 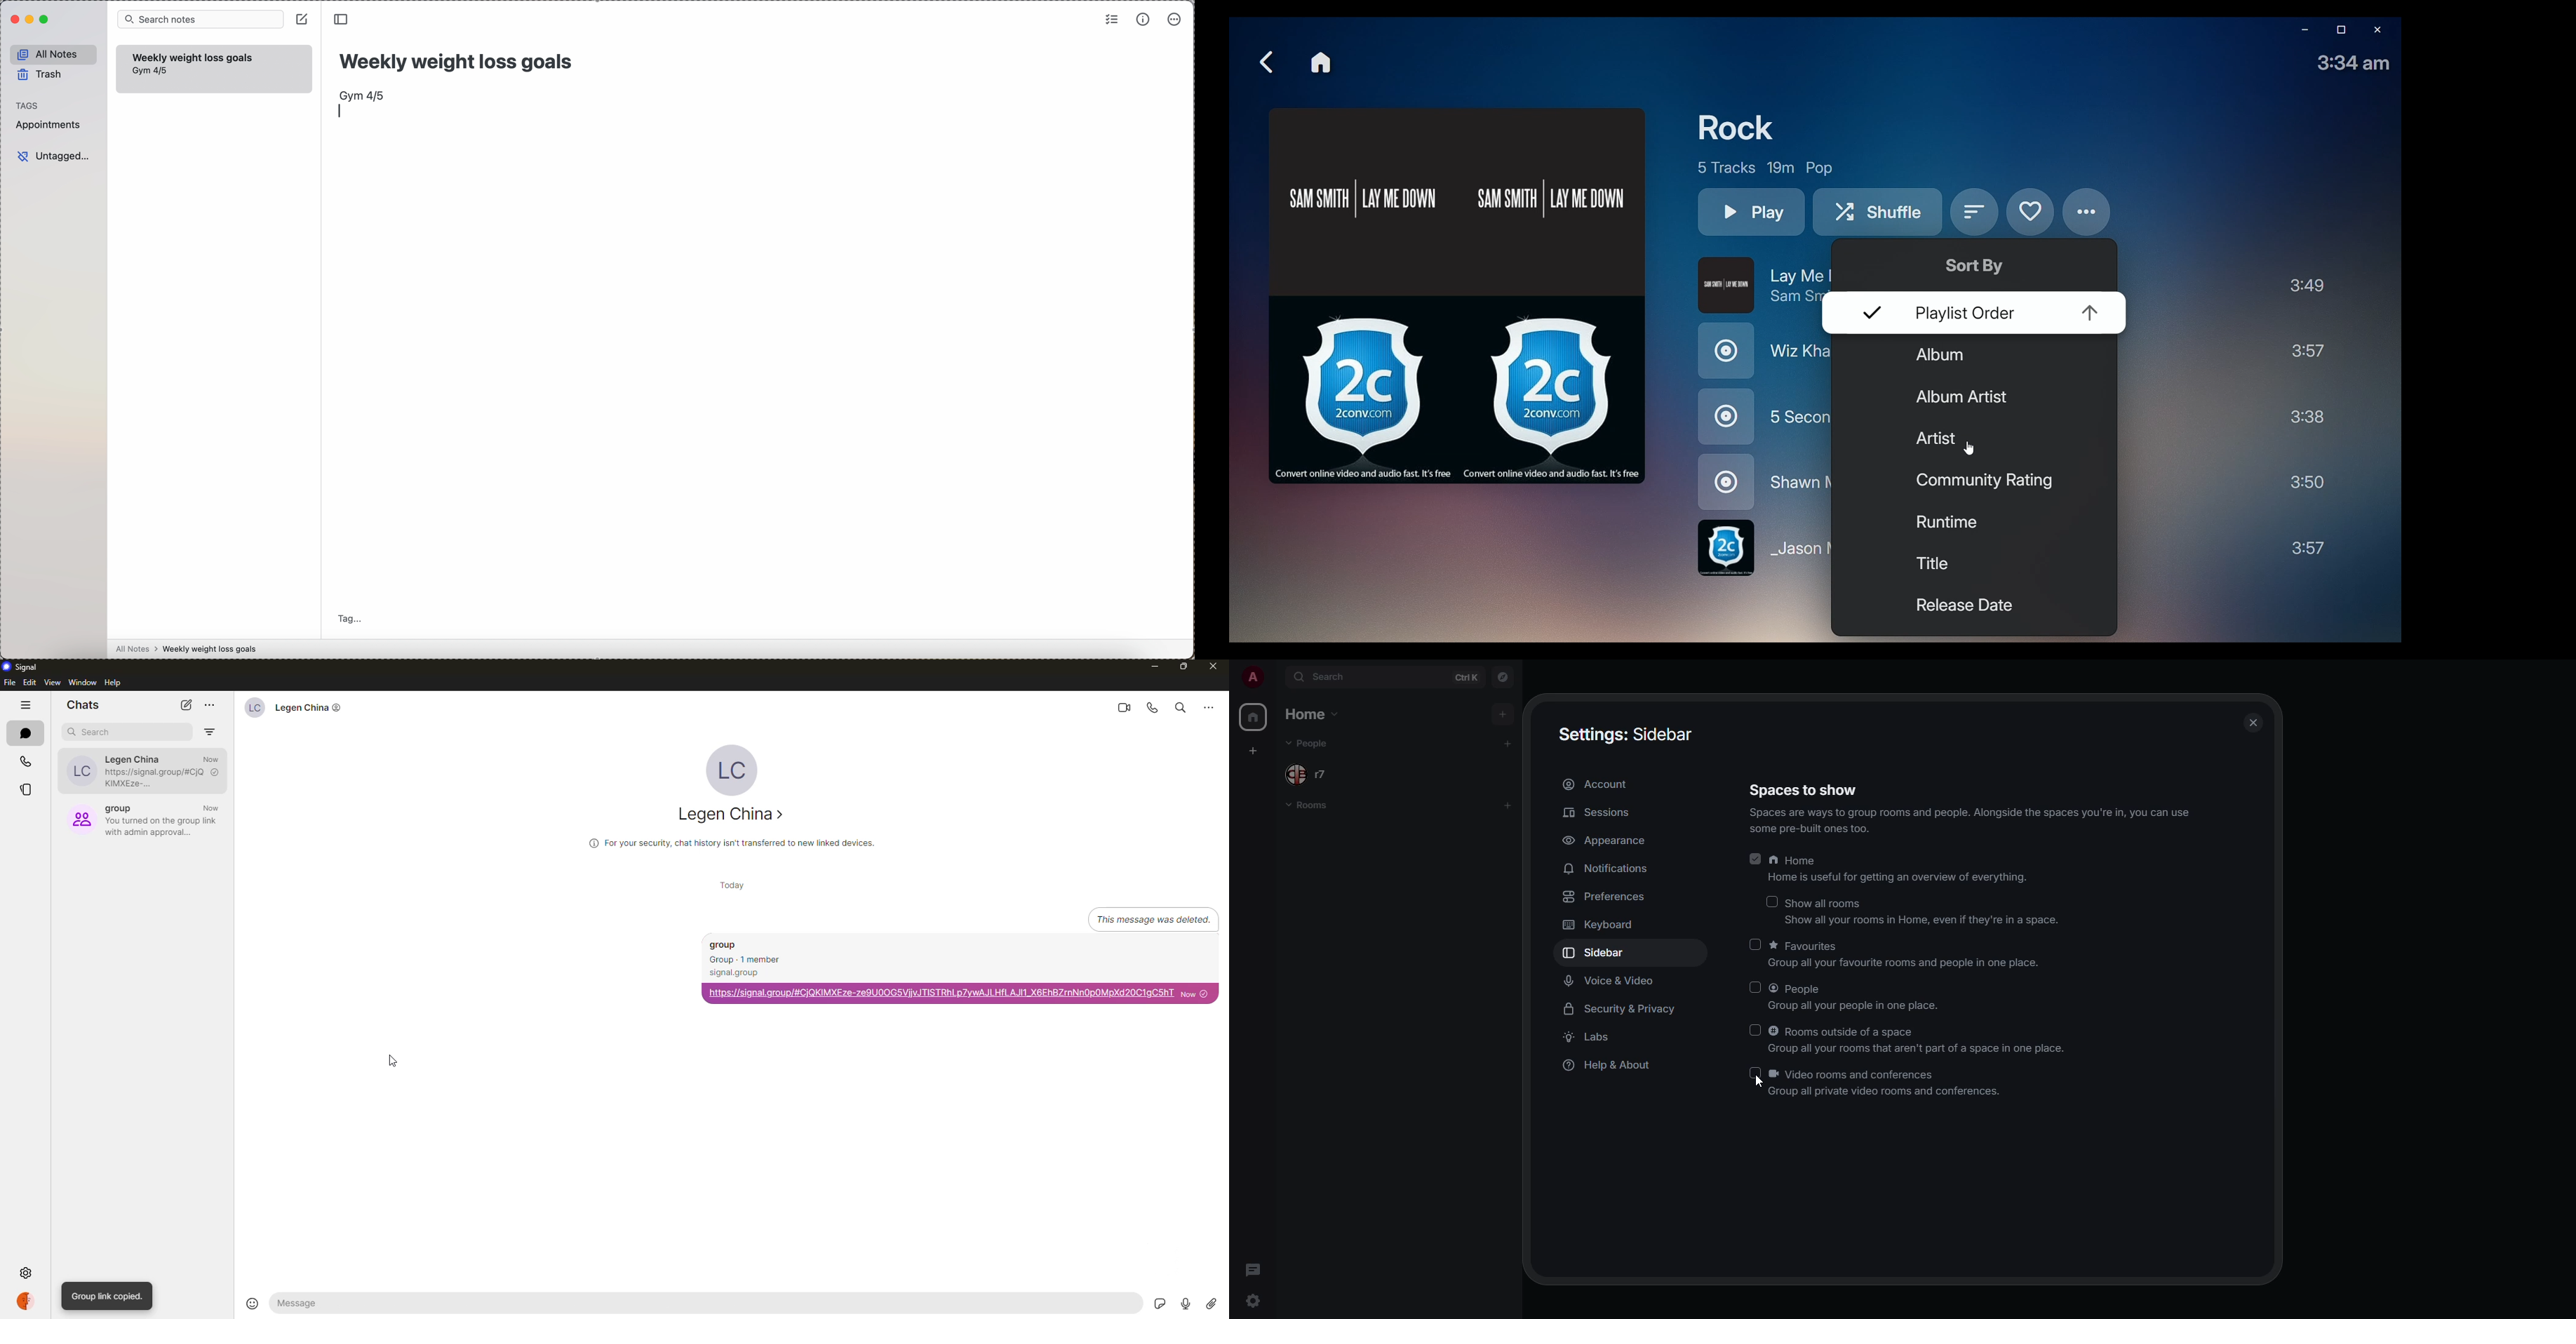 What do you see at coordinates (363, 95) in the screenshot?
I see `Gym 4/5` at bounding box center [363, 95].